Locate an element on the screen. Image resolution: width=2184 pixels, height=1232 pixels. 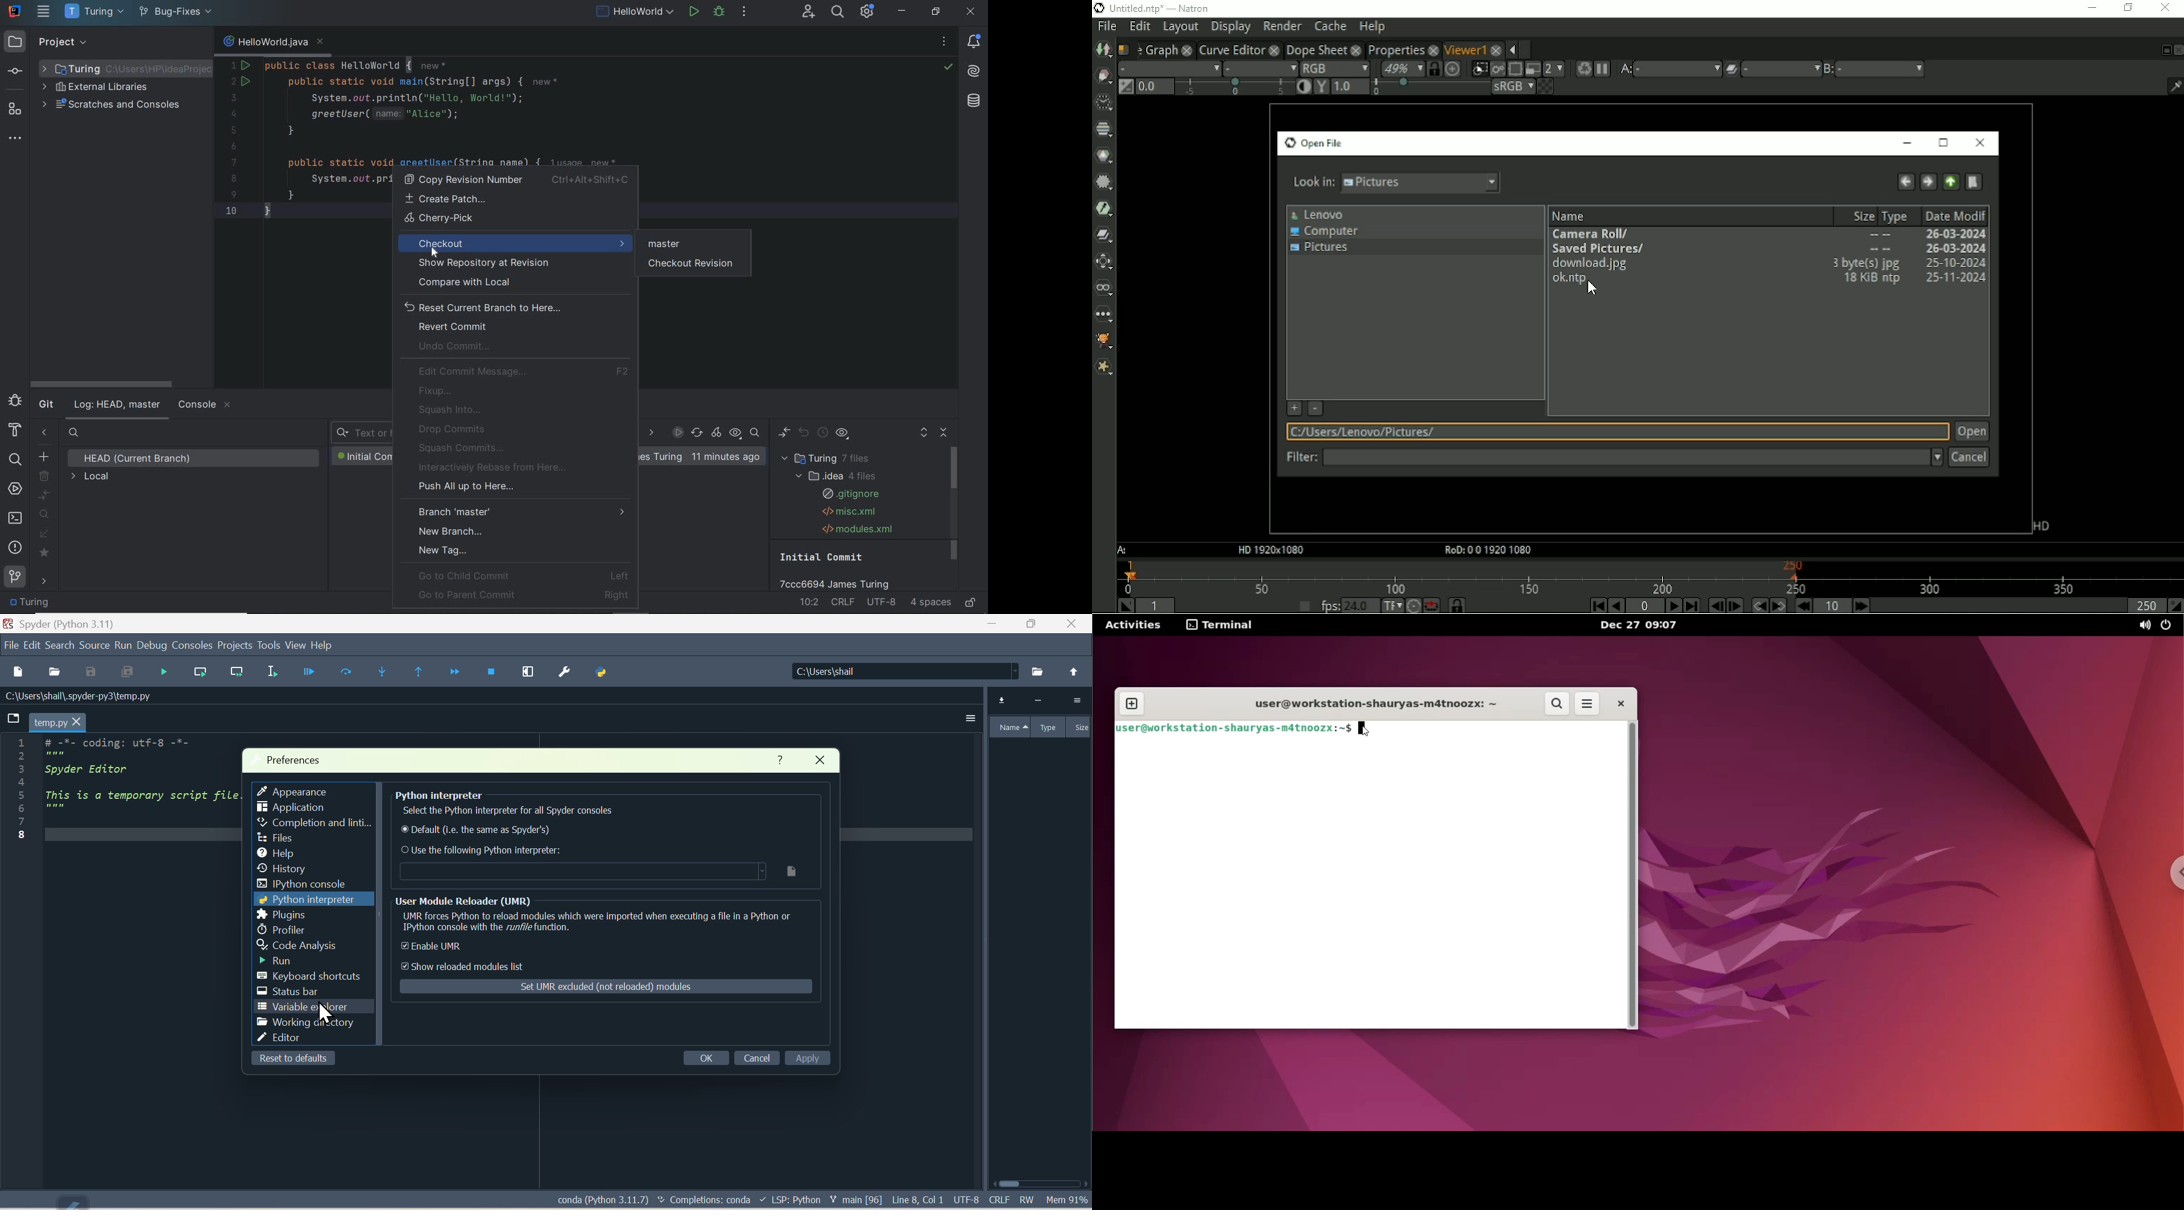
Run cell is located at coordinates (346, 675).